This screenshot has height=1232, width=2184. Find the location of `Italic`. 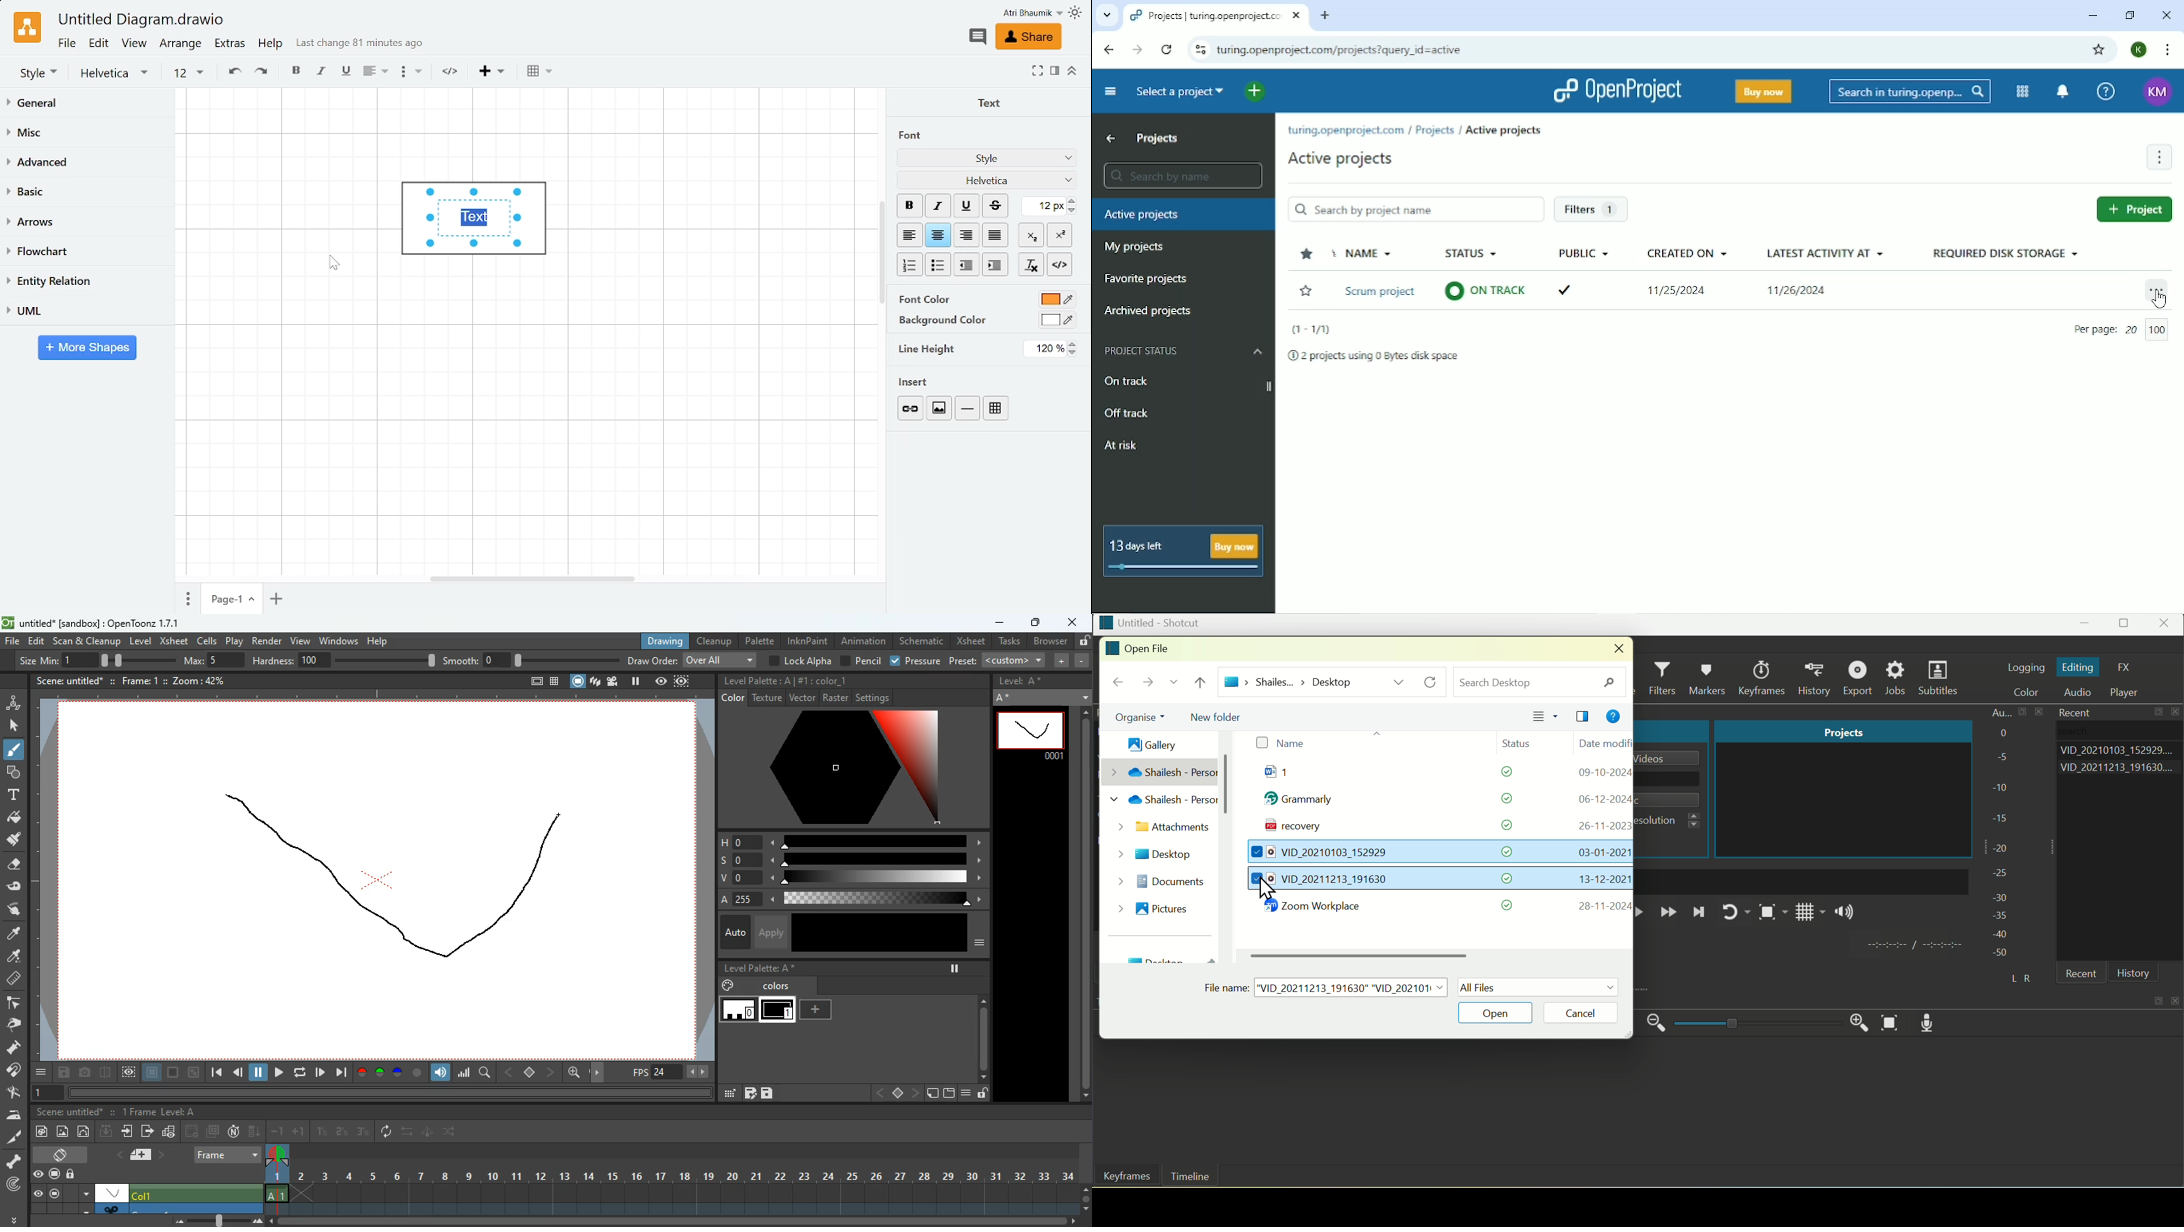

Italic is located at coordinates (938, 206).